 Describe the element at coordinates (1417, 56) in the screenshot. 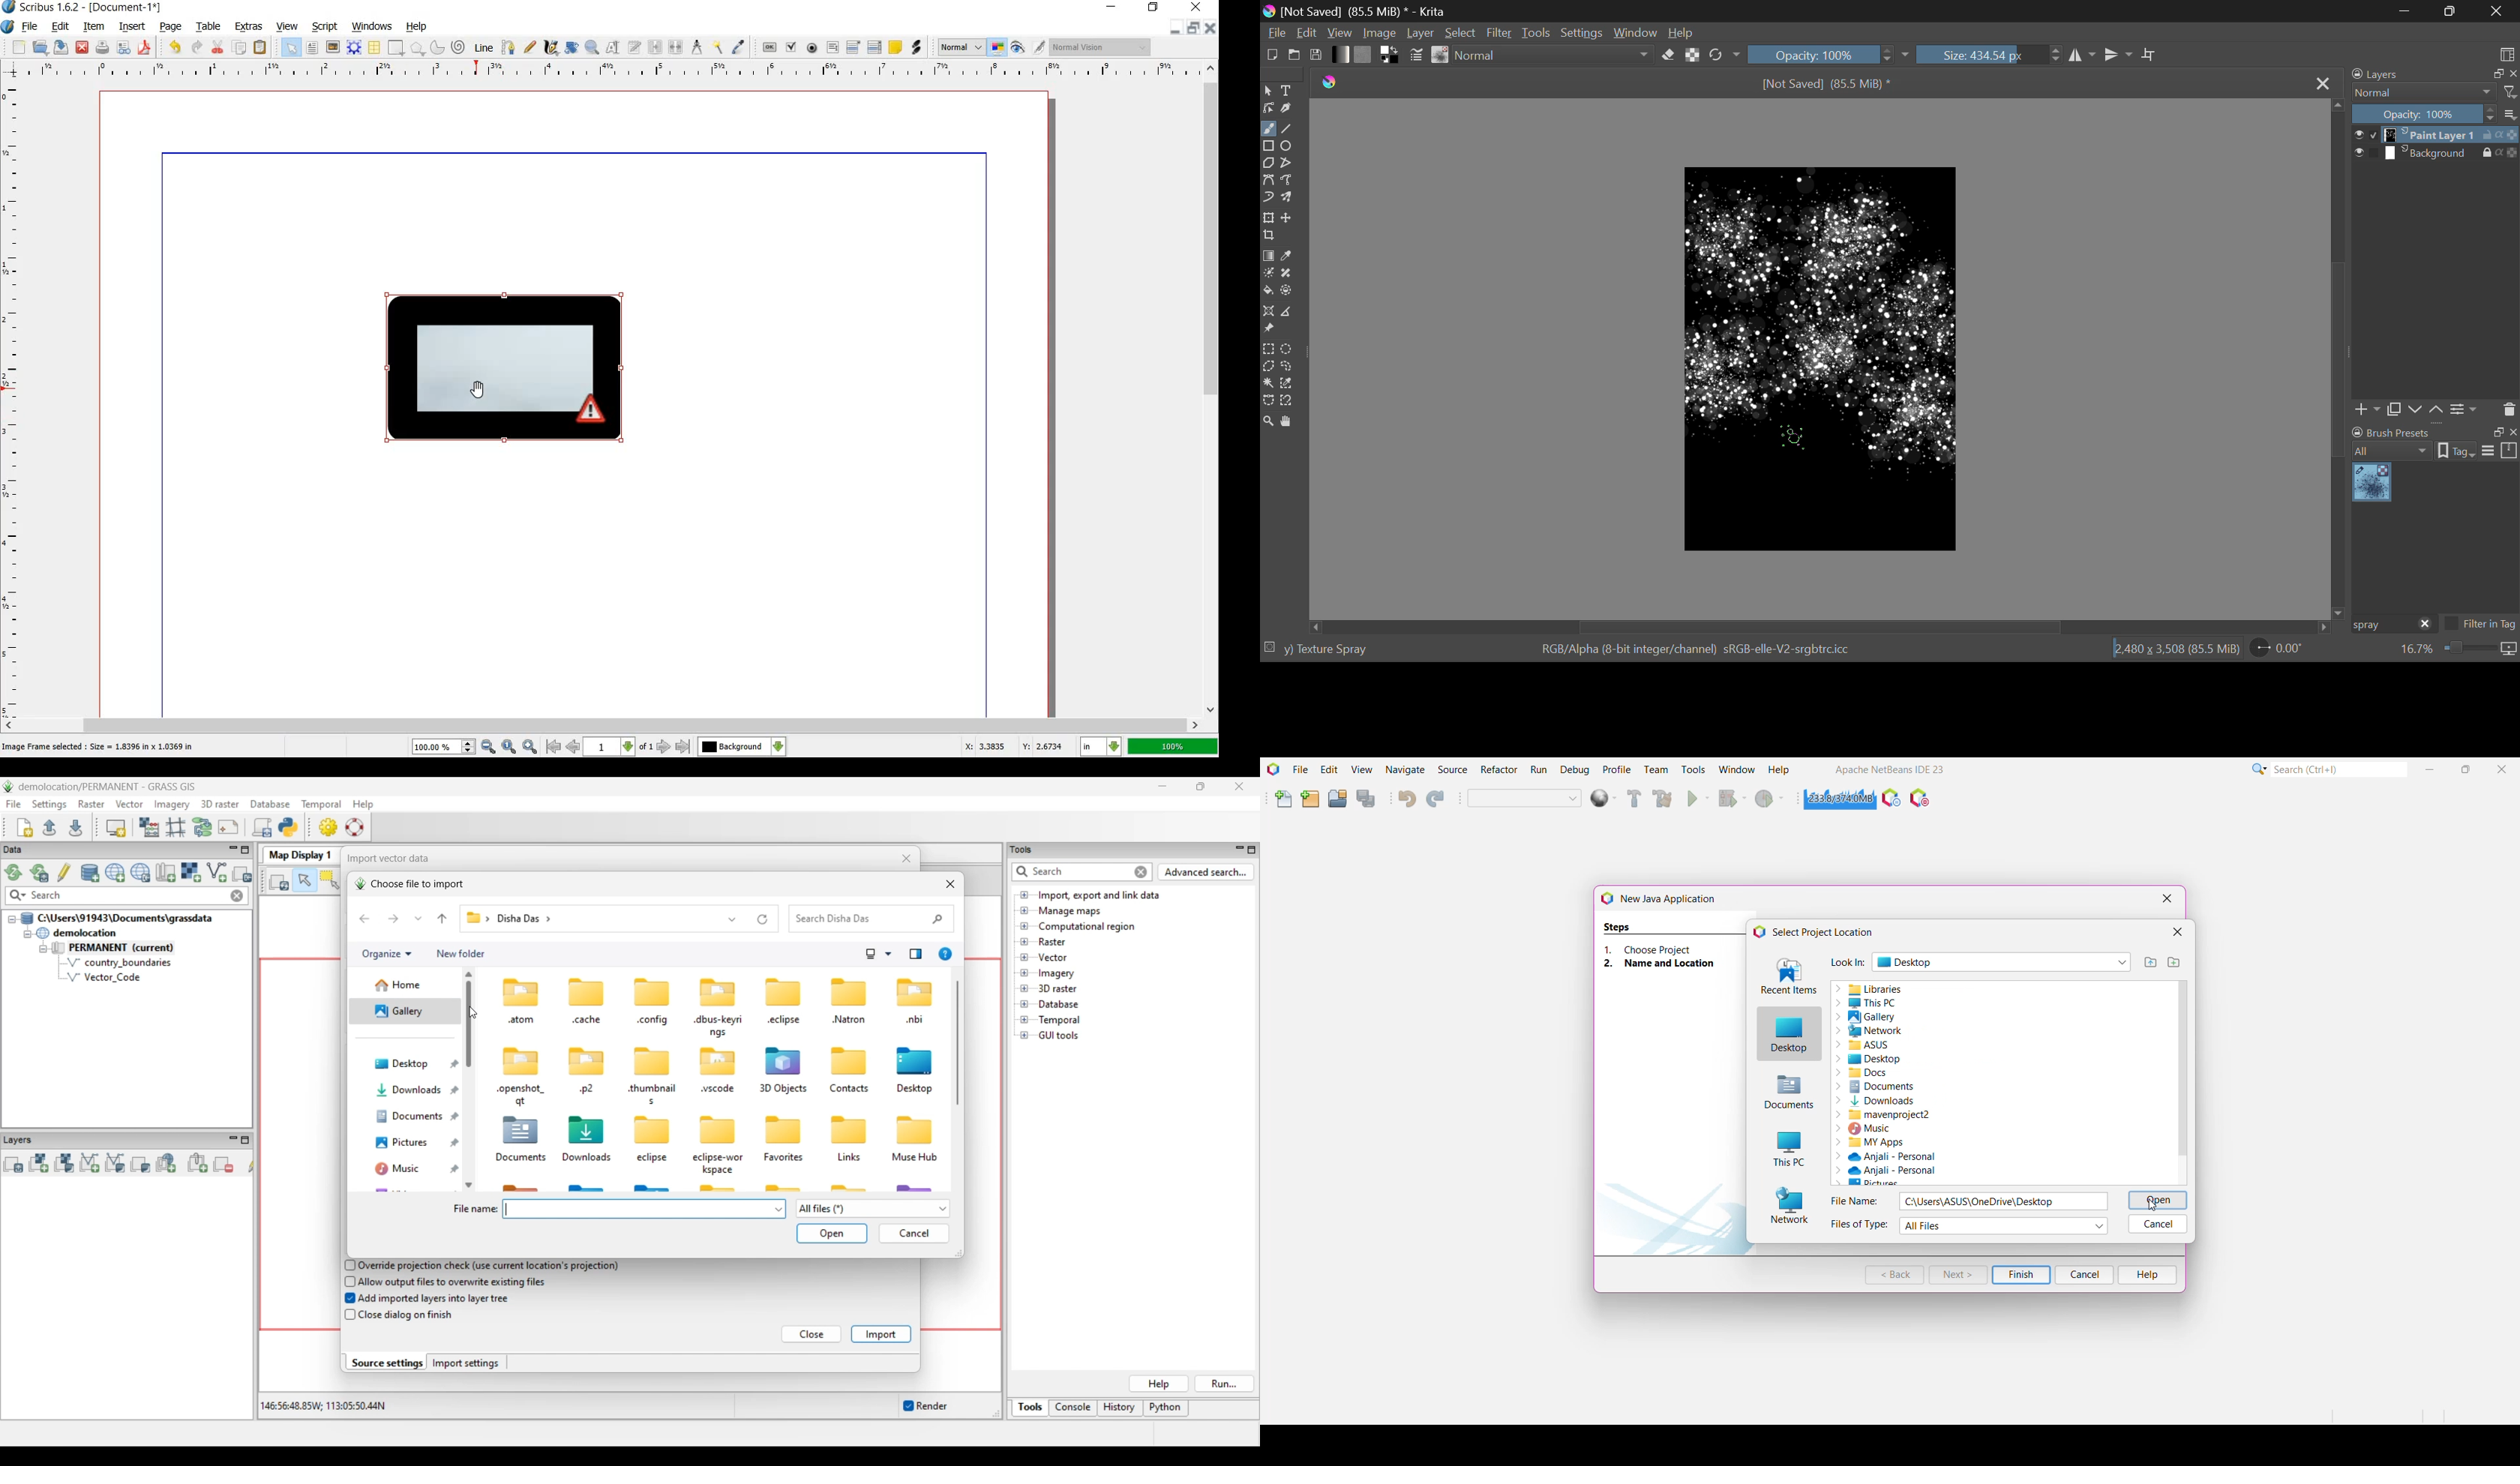

I see `Brush Settings` at that location.